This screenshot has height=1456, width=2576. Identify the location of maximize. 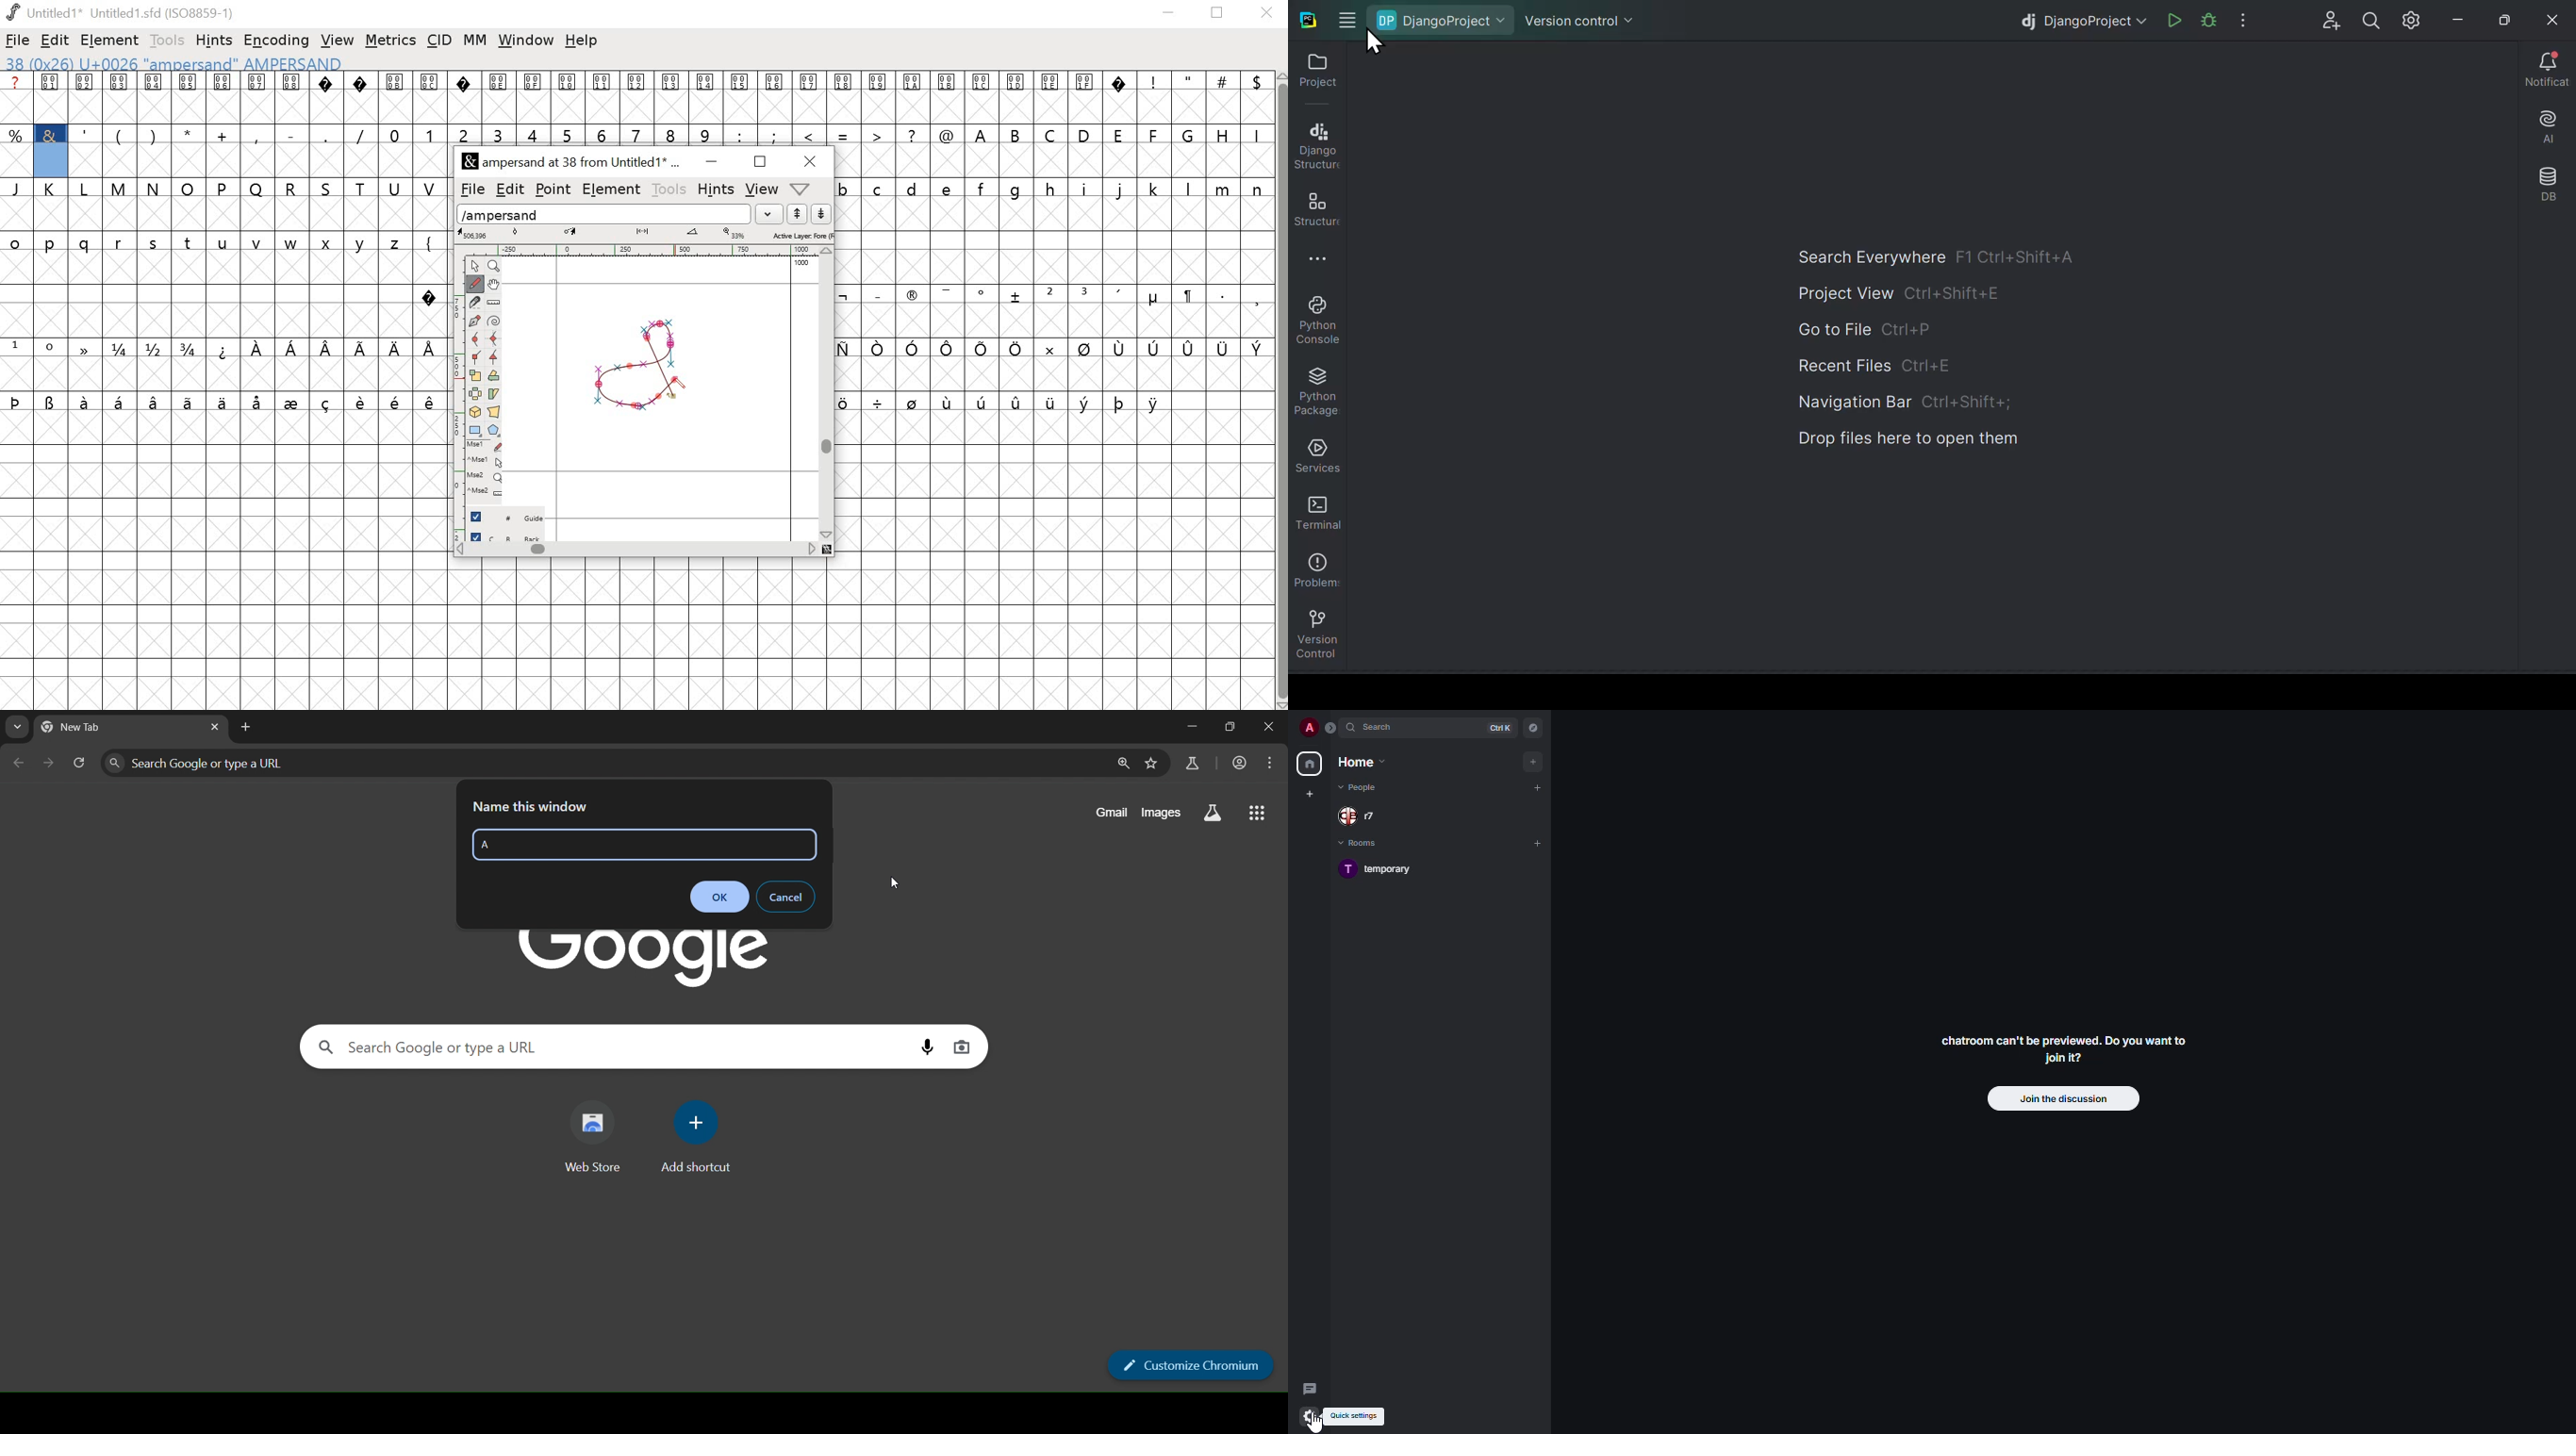
(759, 163).